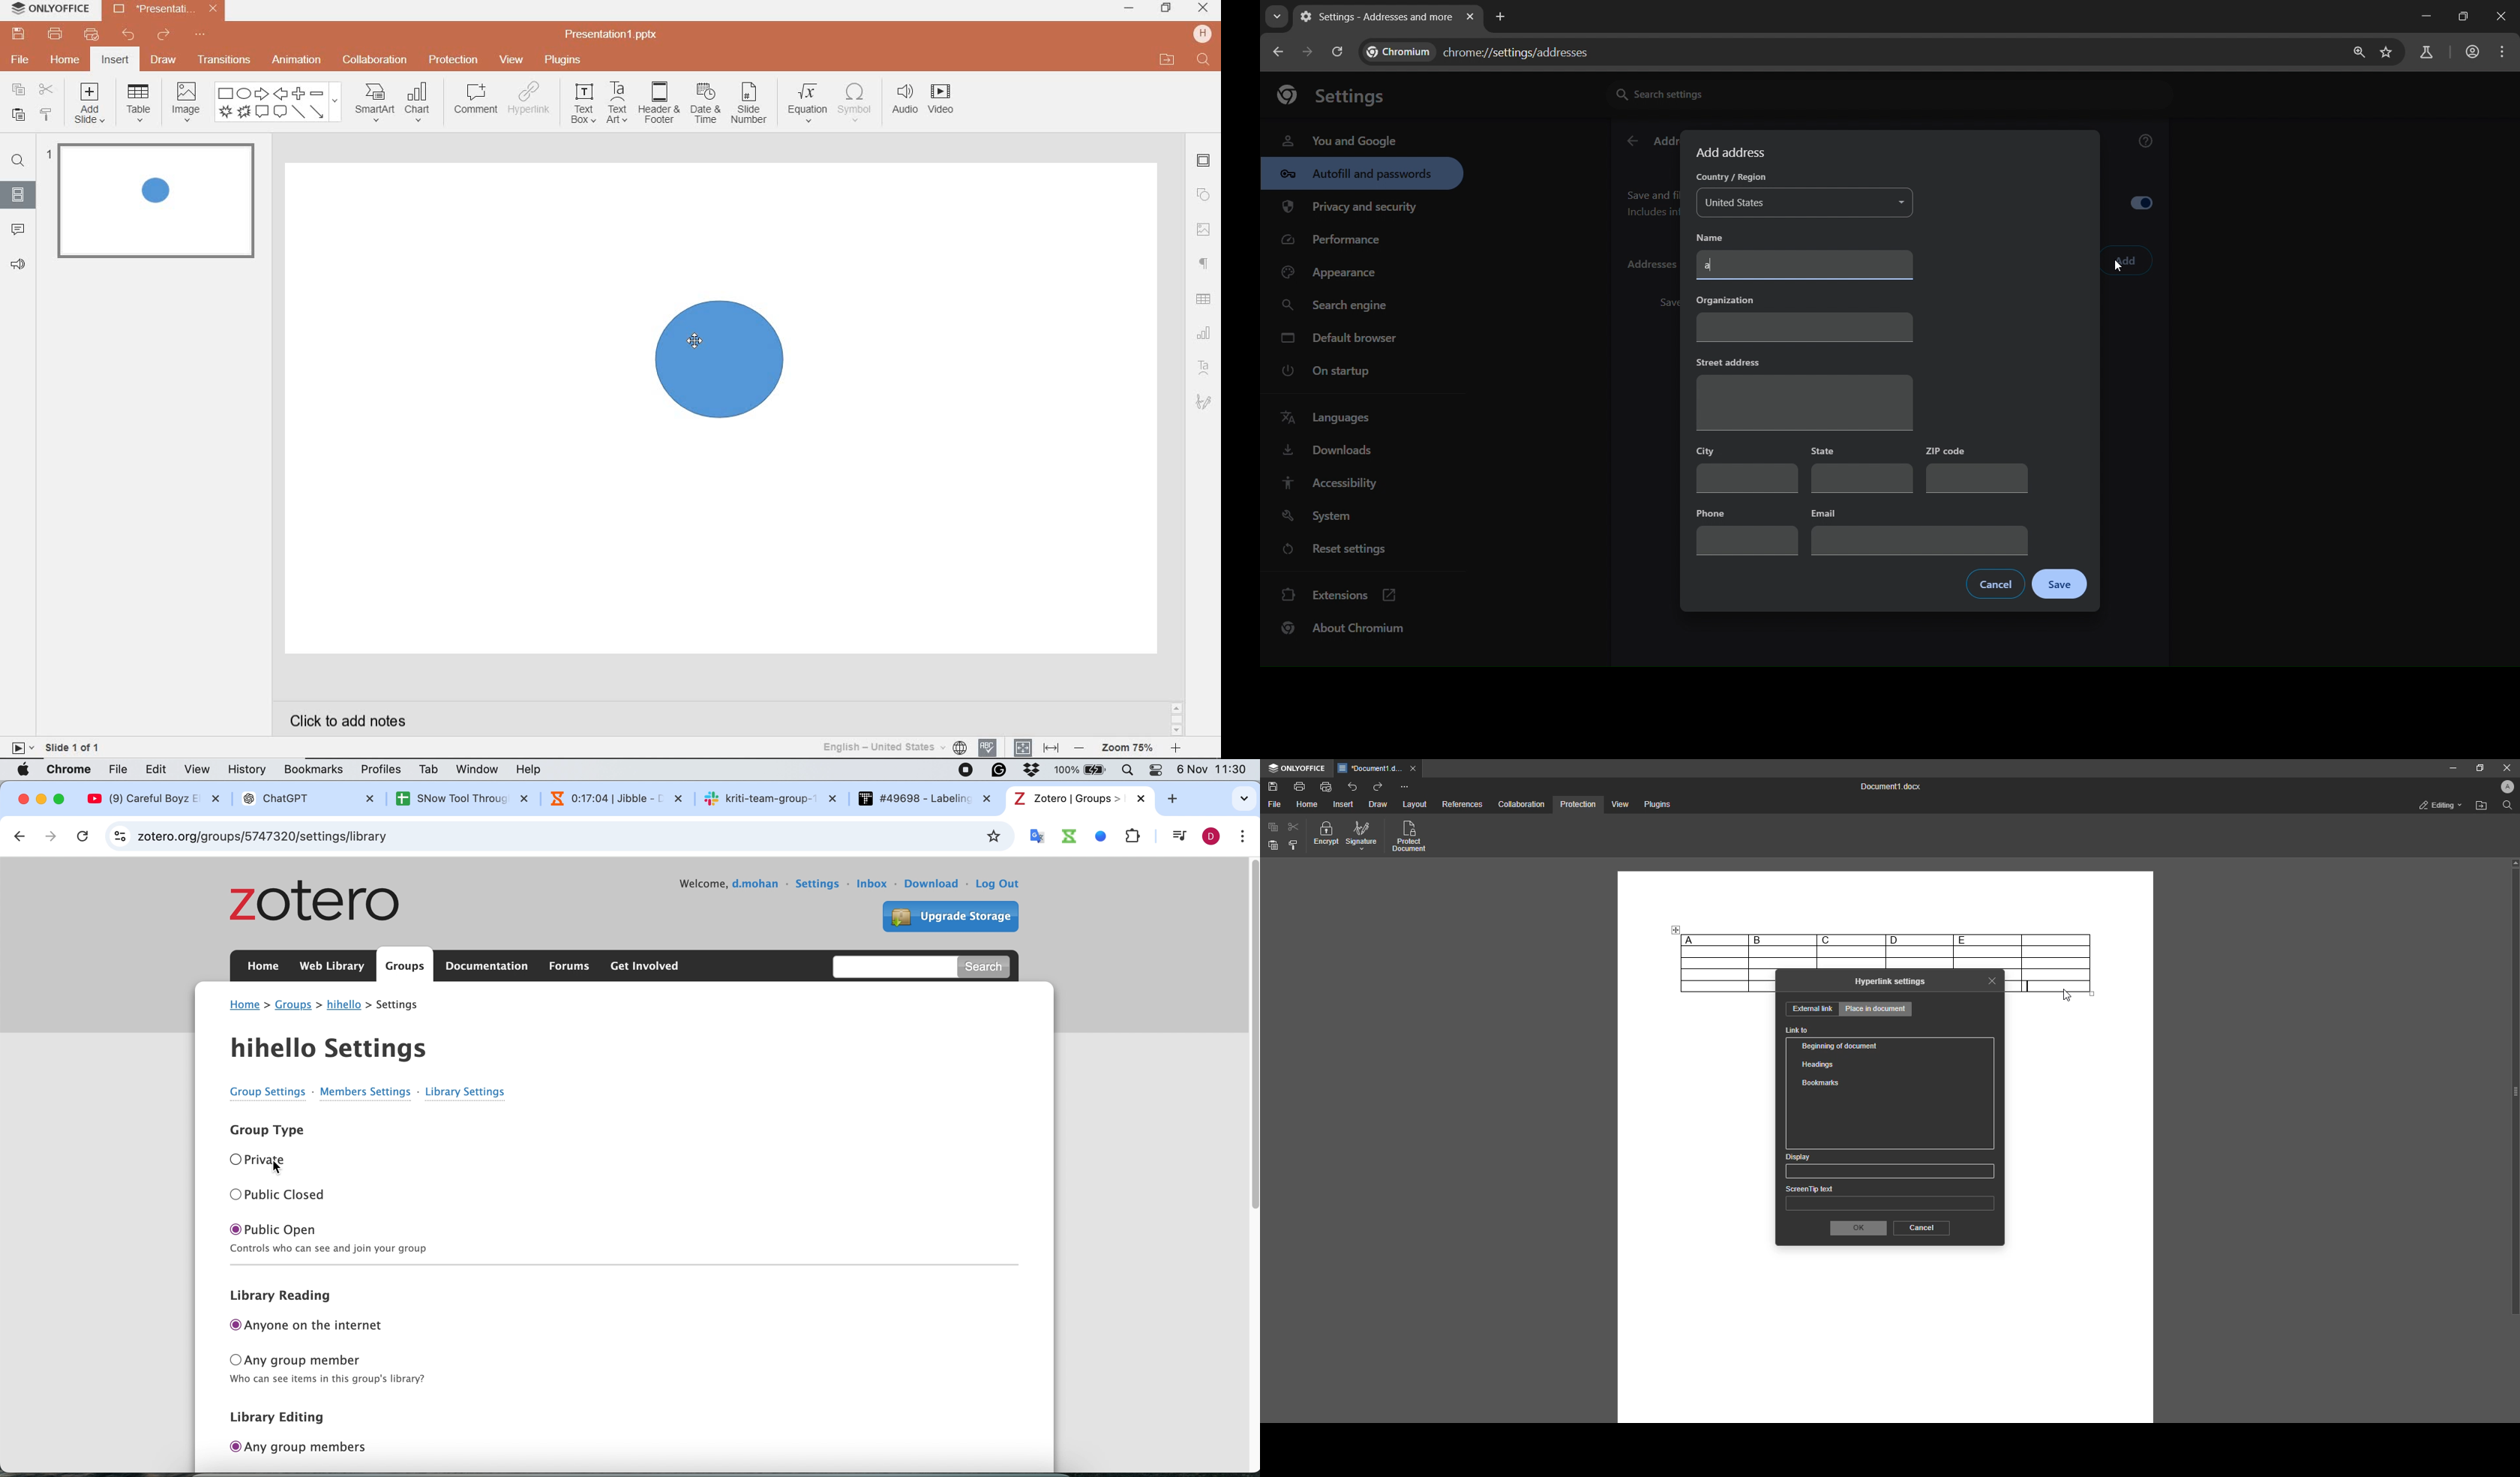 This screenshot has height=1484, width=2520. I want to click on groups, so click(294, 1006).